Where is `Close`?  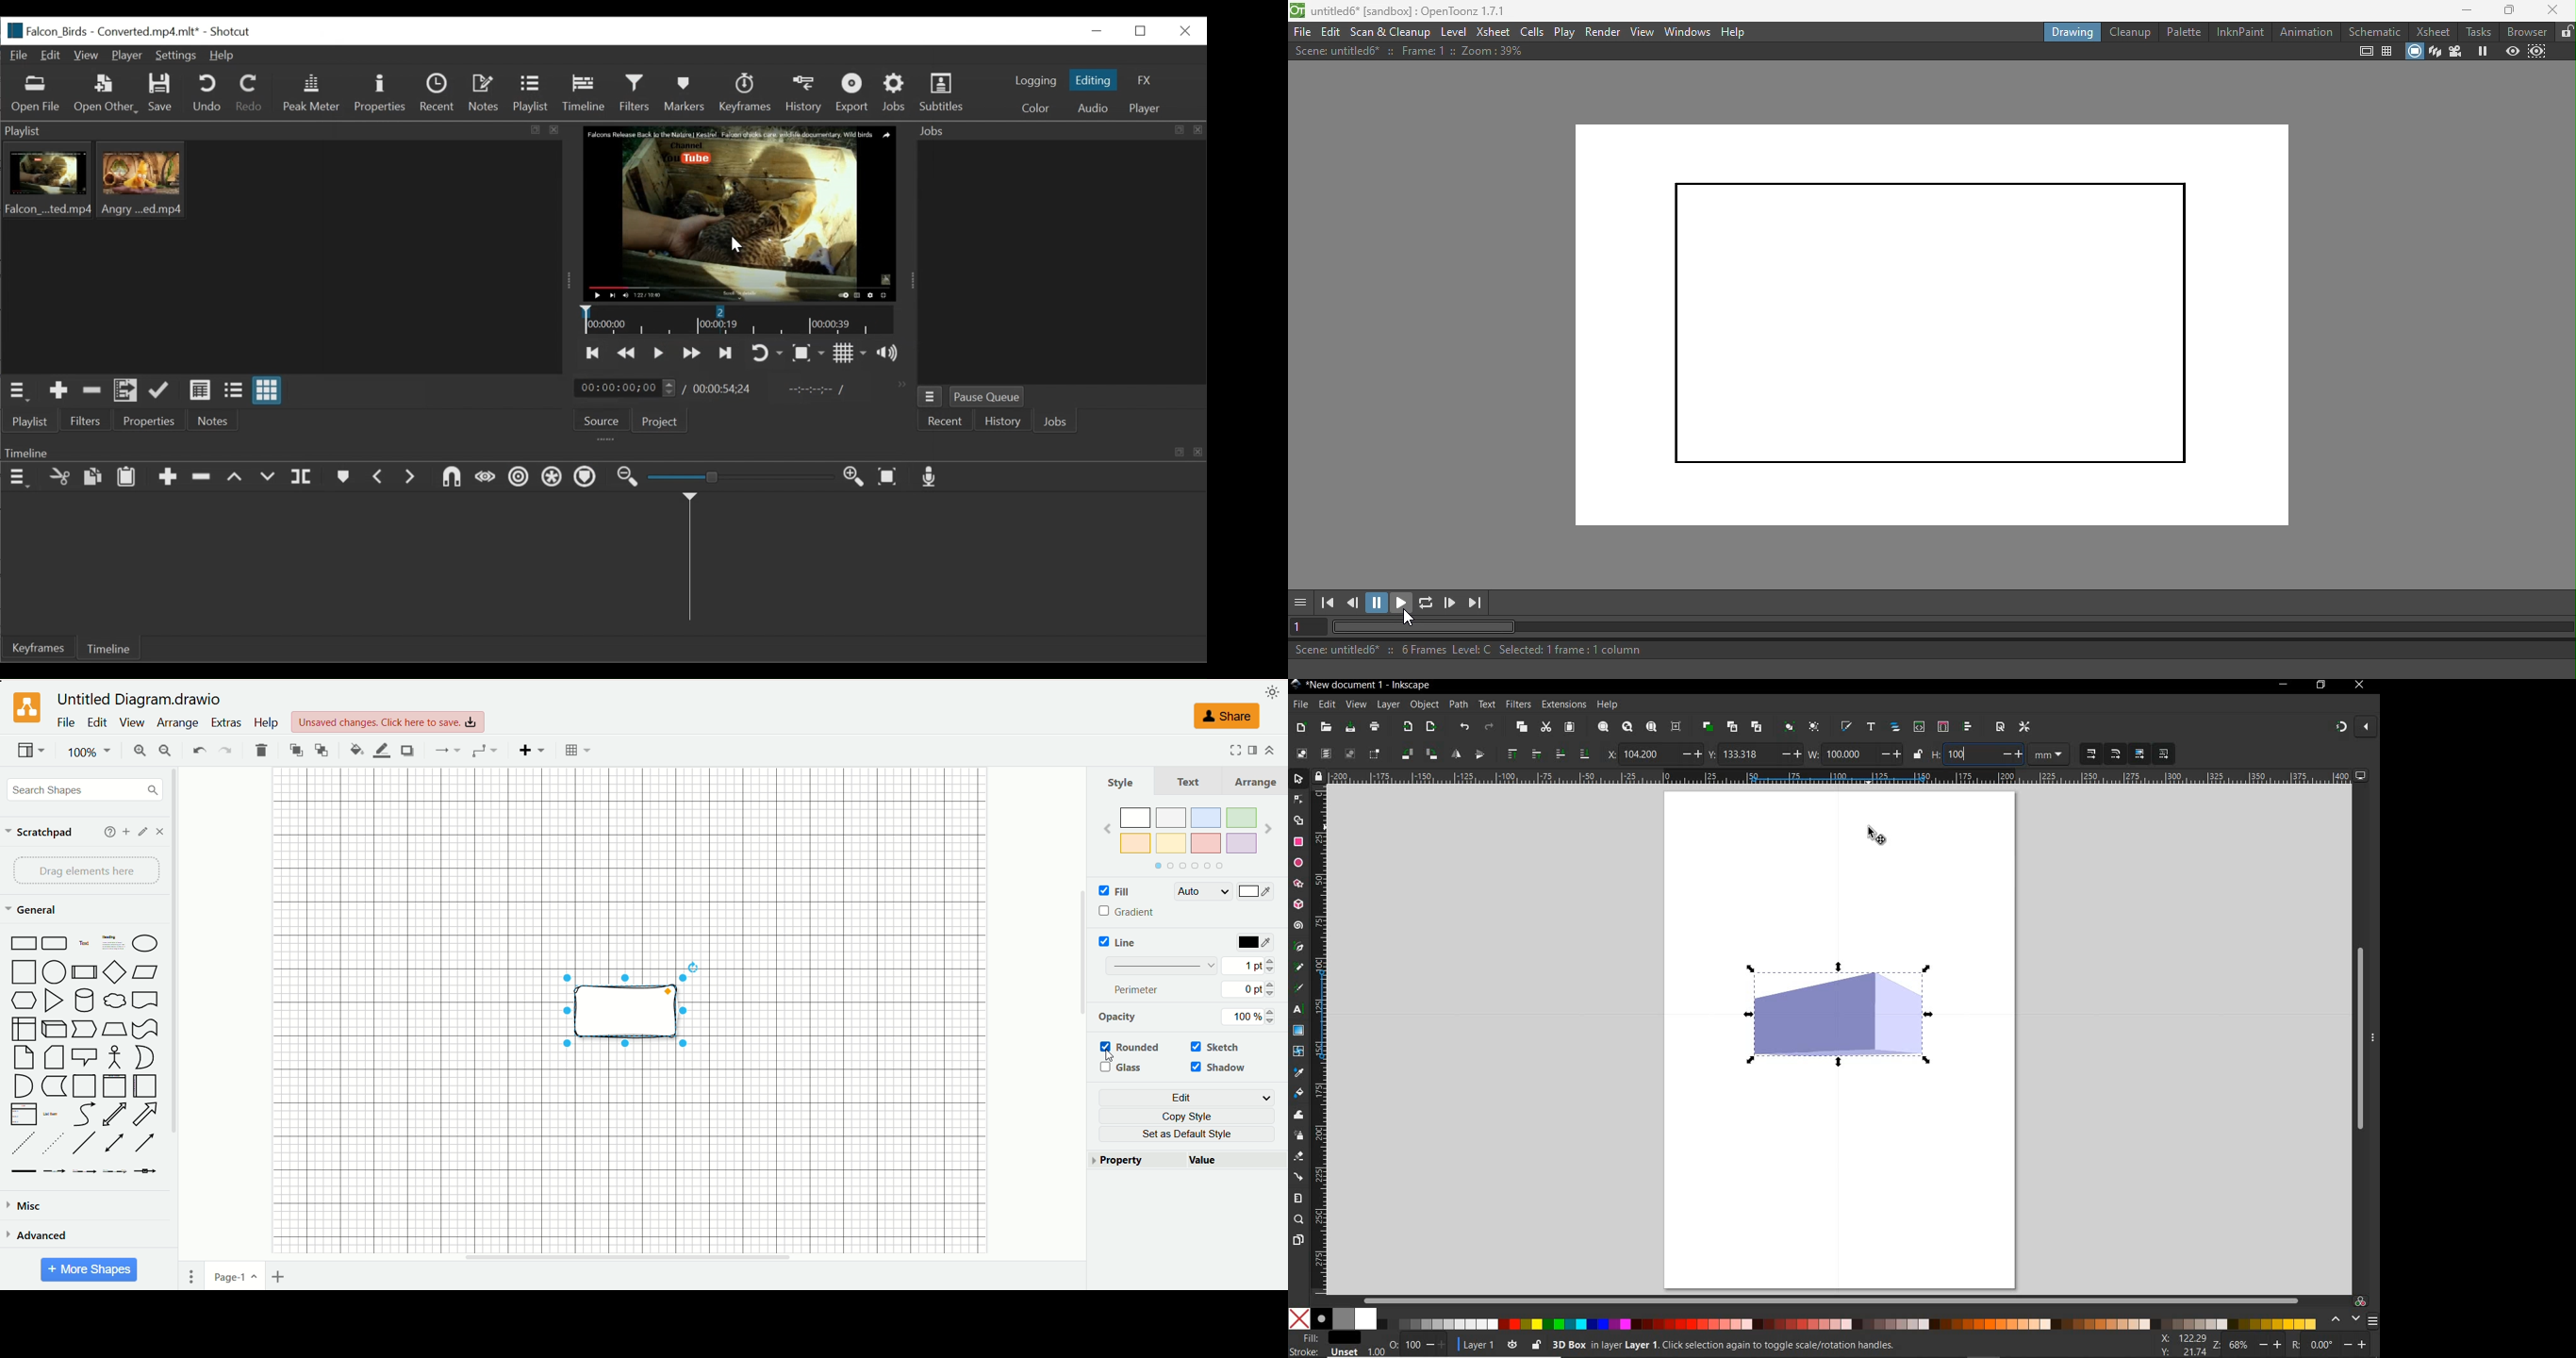
Close is located at coordinates (1182, 30).